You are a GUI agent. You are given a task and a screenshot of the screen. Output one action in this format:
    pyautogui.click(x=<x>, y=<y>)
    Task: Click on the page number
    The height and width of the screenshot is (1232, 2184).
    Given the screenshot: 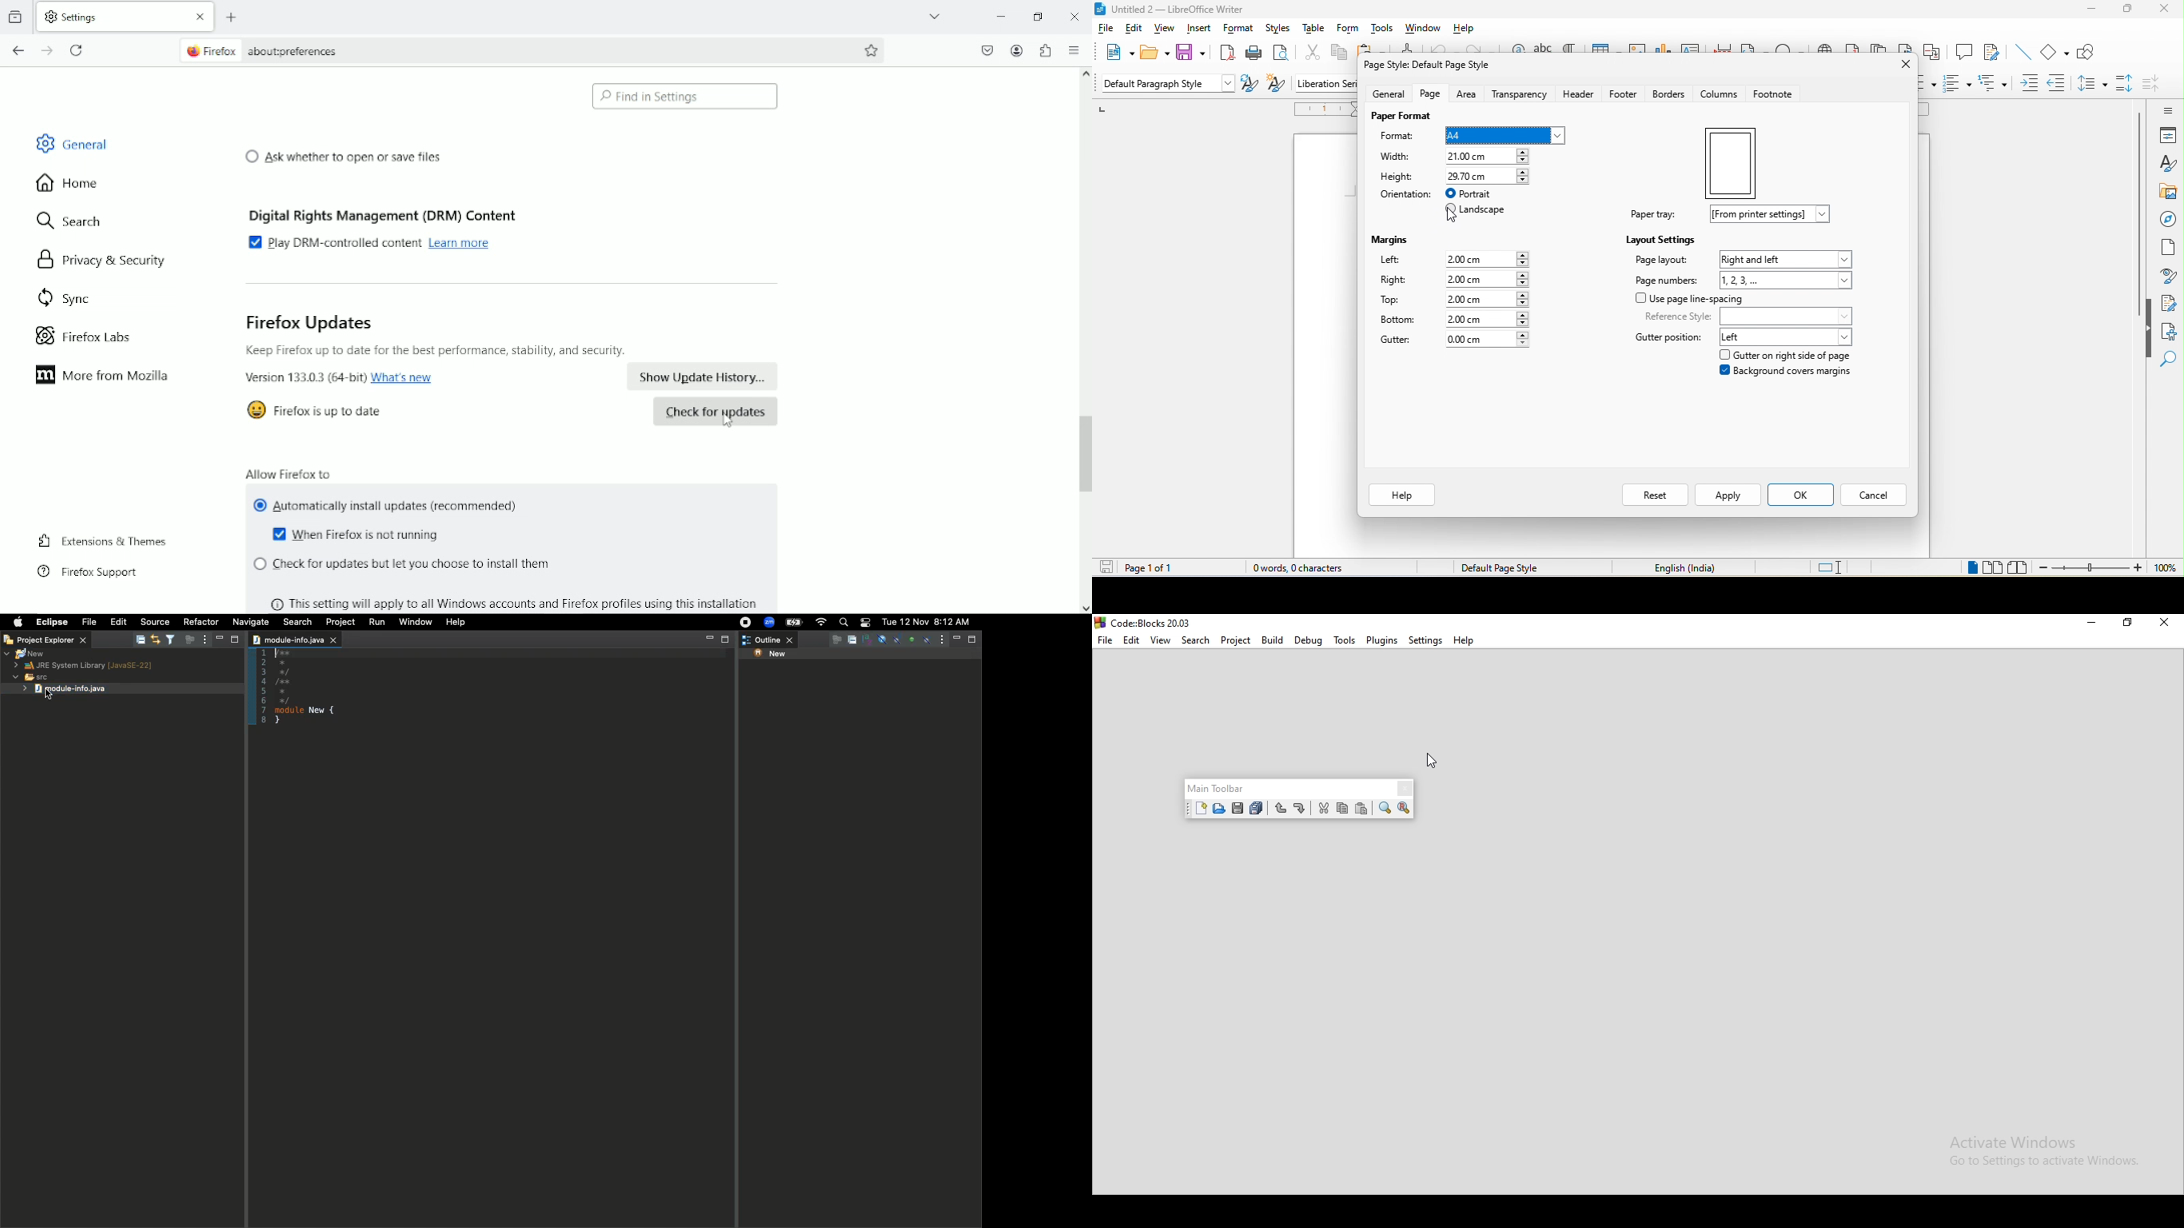 What is the action you would take?
    pyautogui.click(x=1668, y=279)
    